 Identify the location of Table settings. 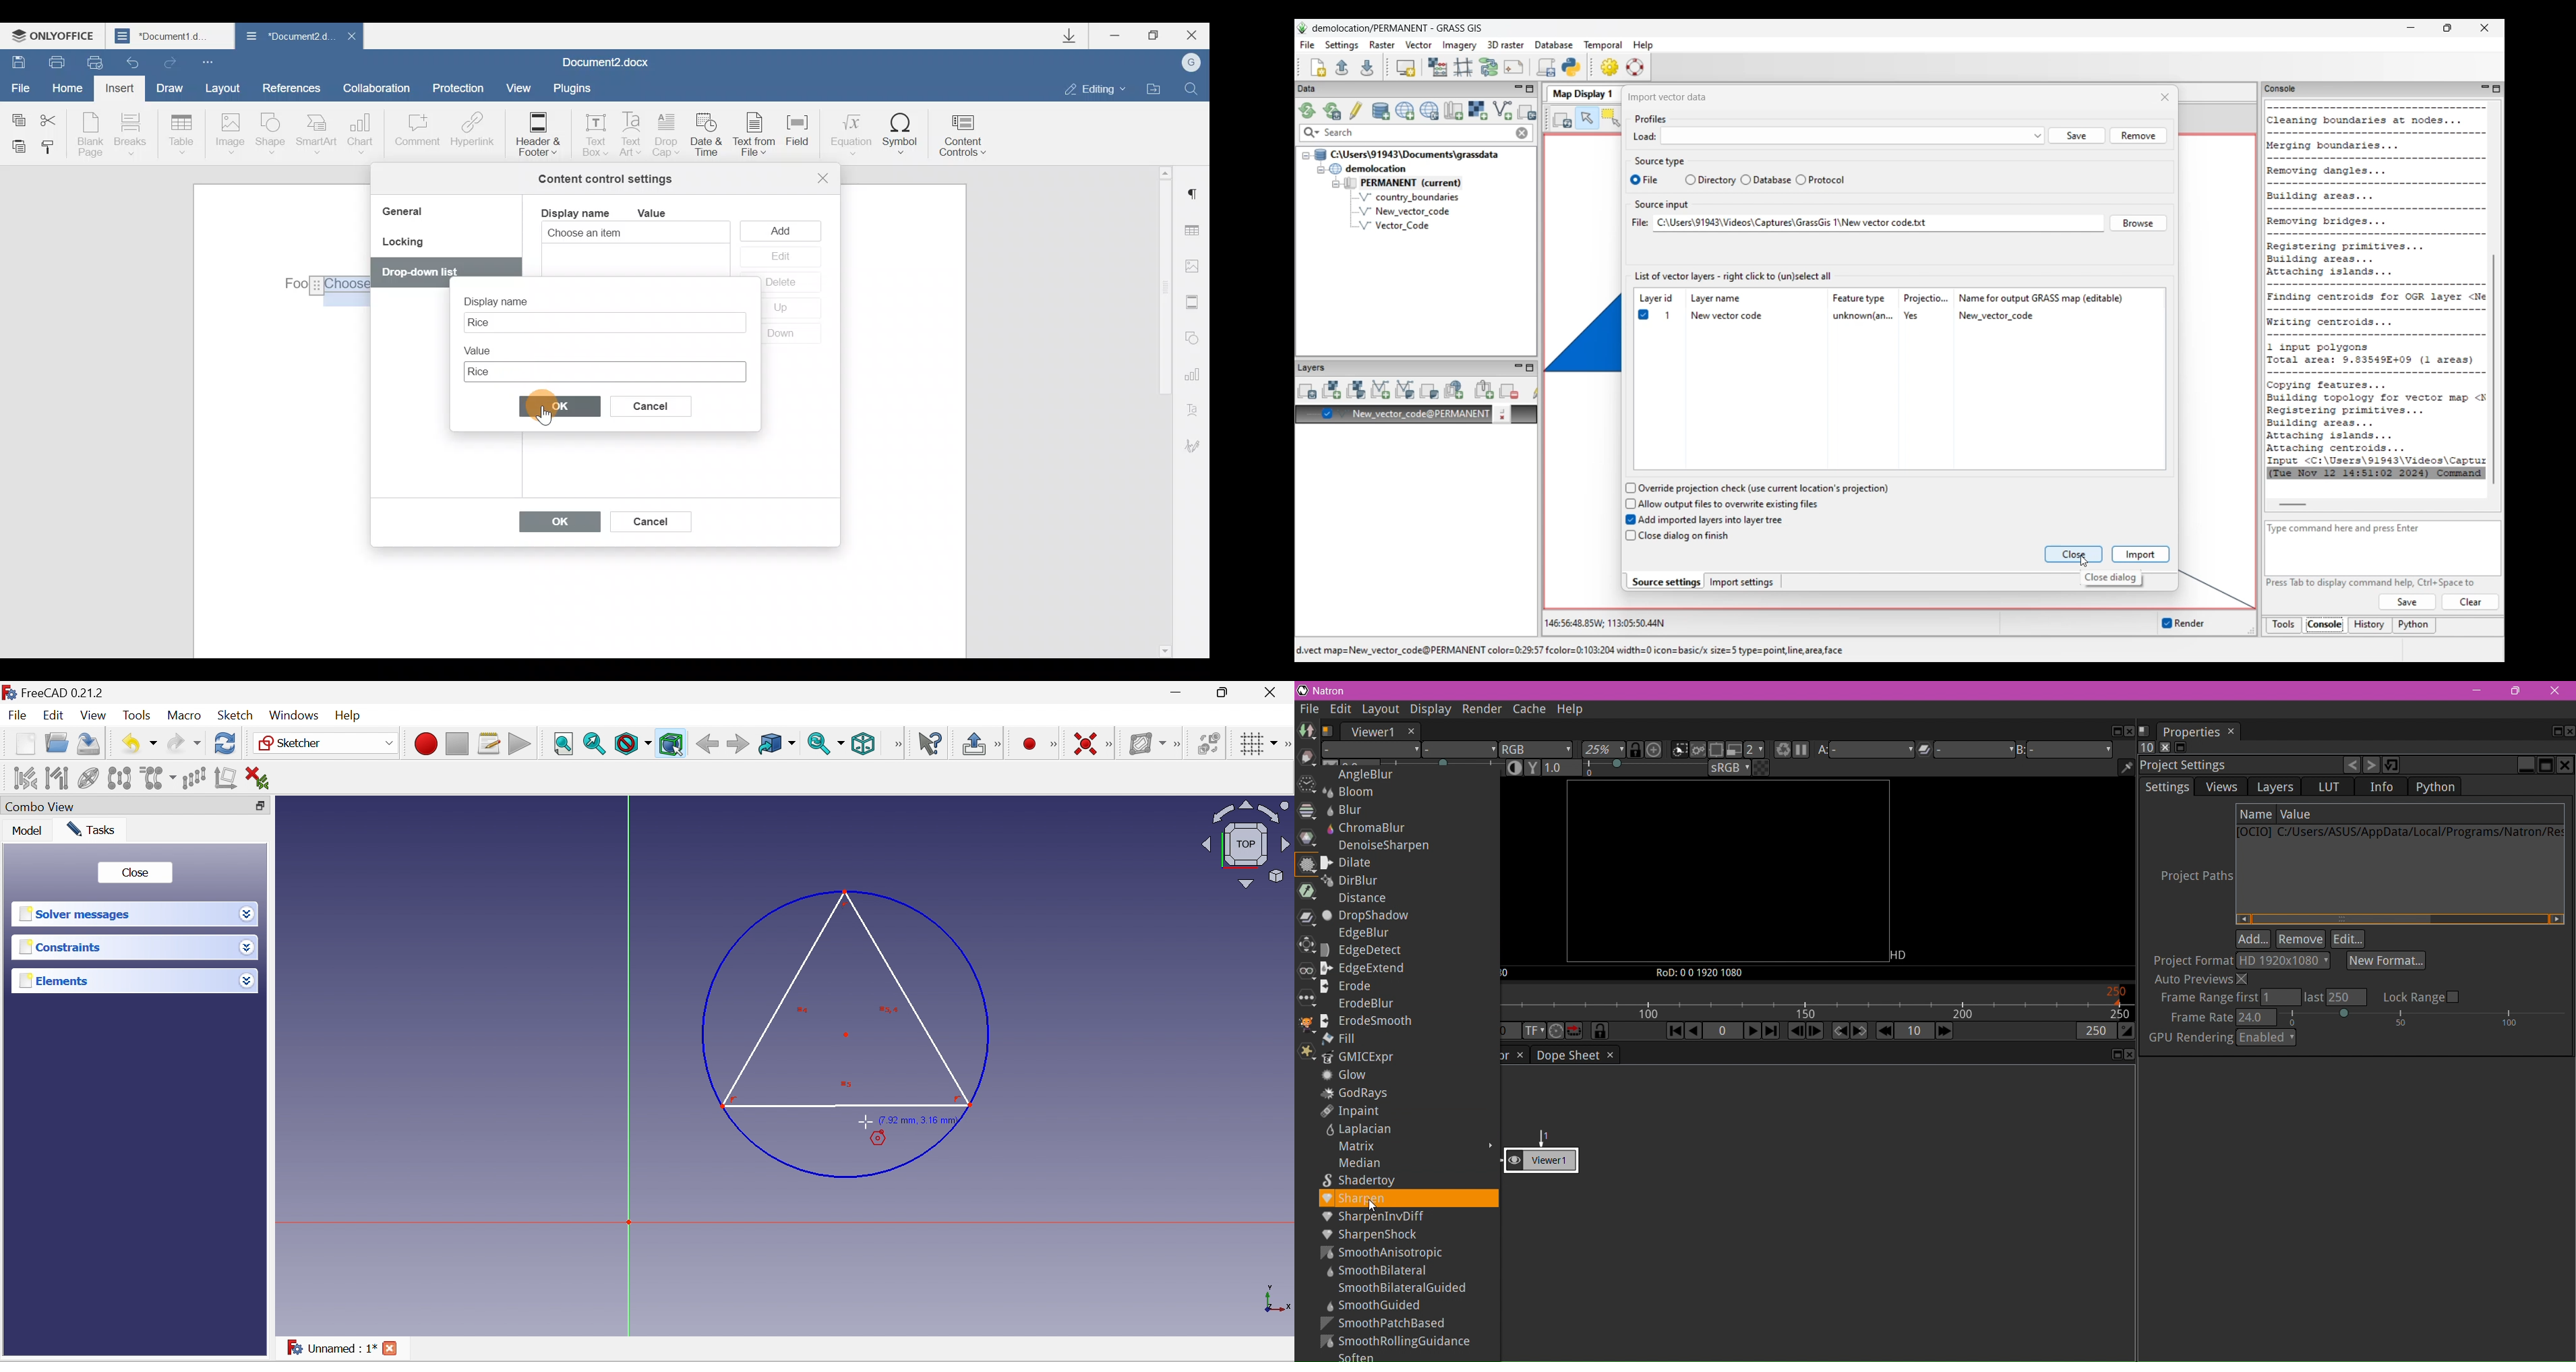
(1196, 232).